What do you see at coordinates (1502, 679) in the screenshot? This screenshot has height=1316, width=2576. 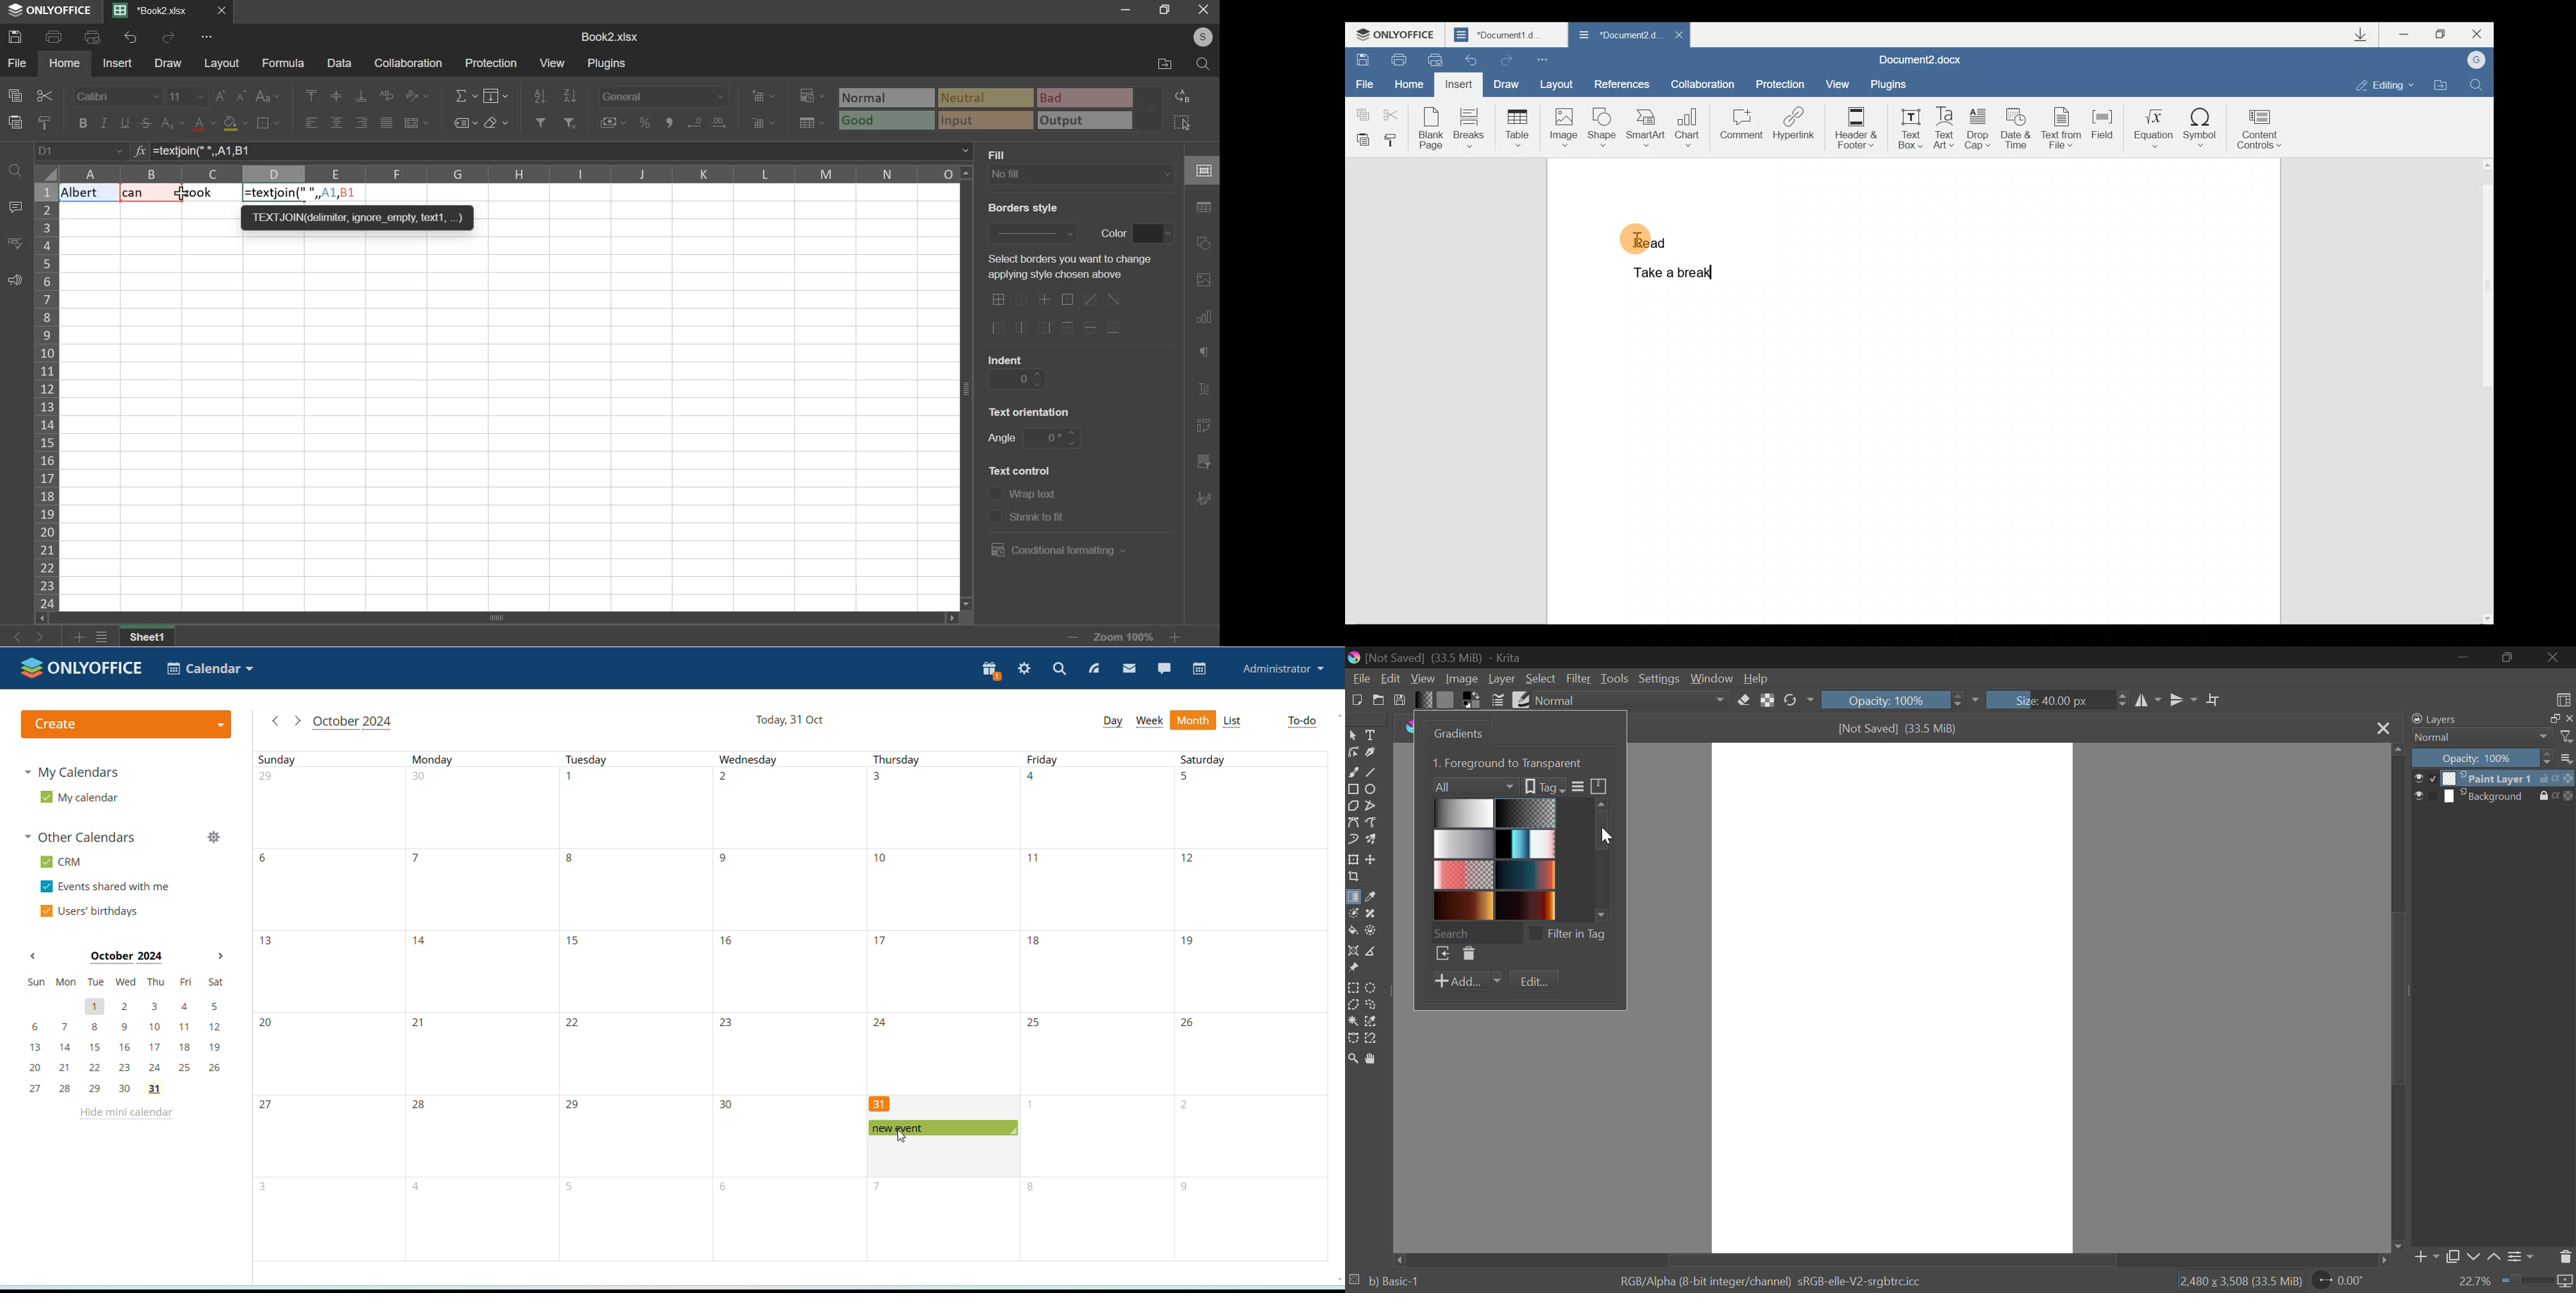 I see `Layer` at bounding box center [1502, 679].